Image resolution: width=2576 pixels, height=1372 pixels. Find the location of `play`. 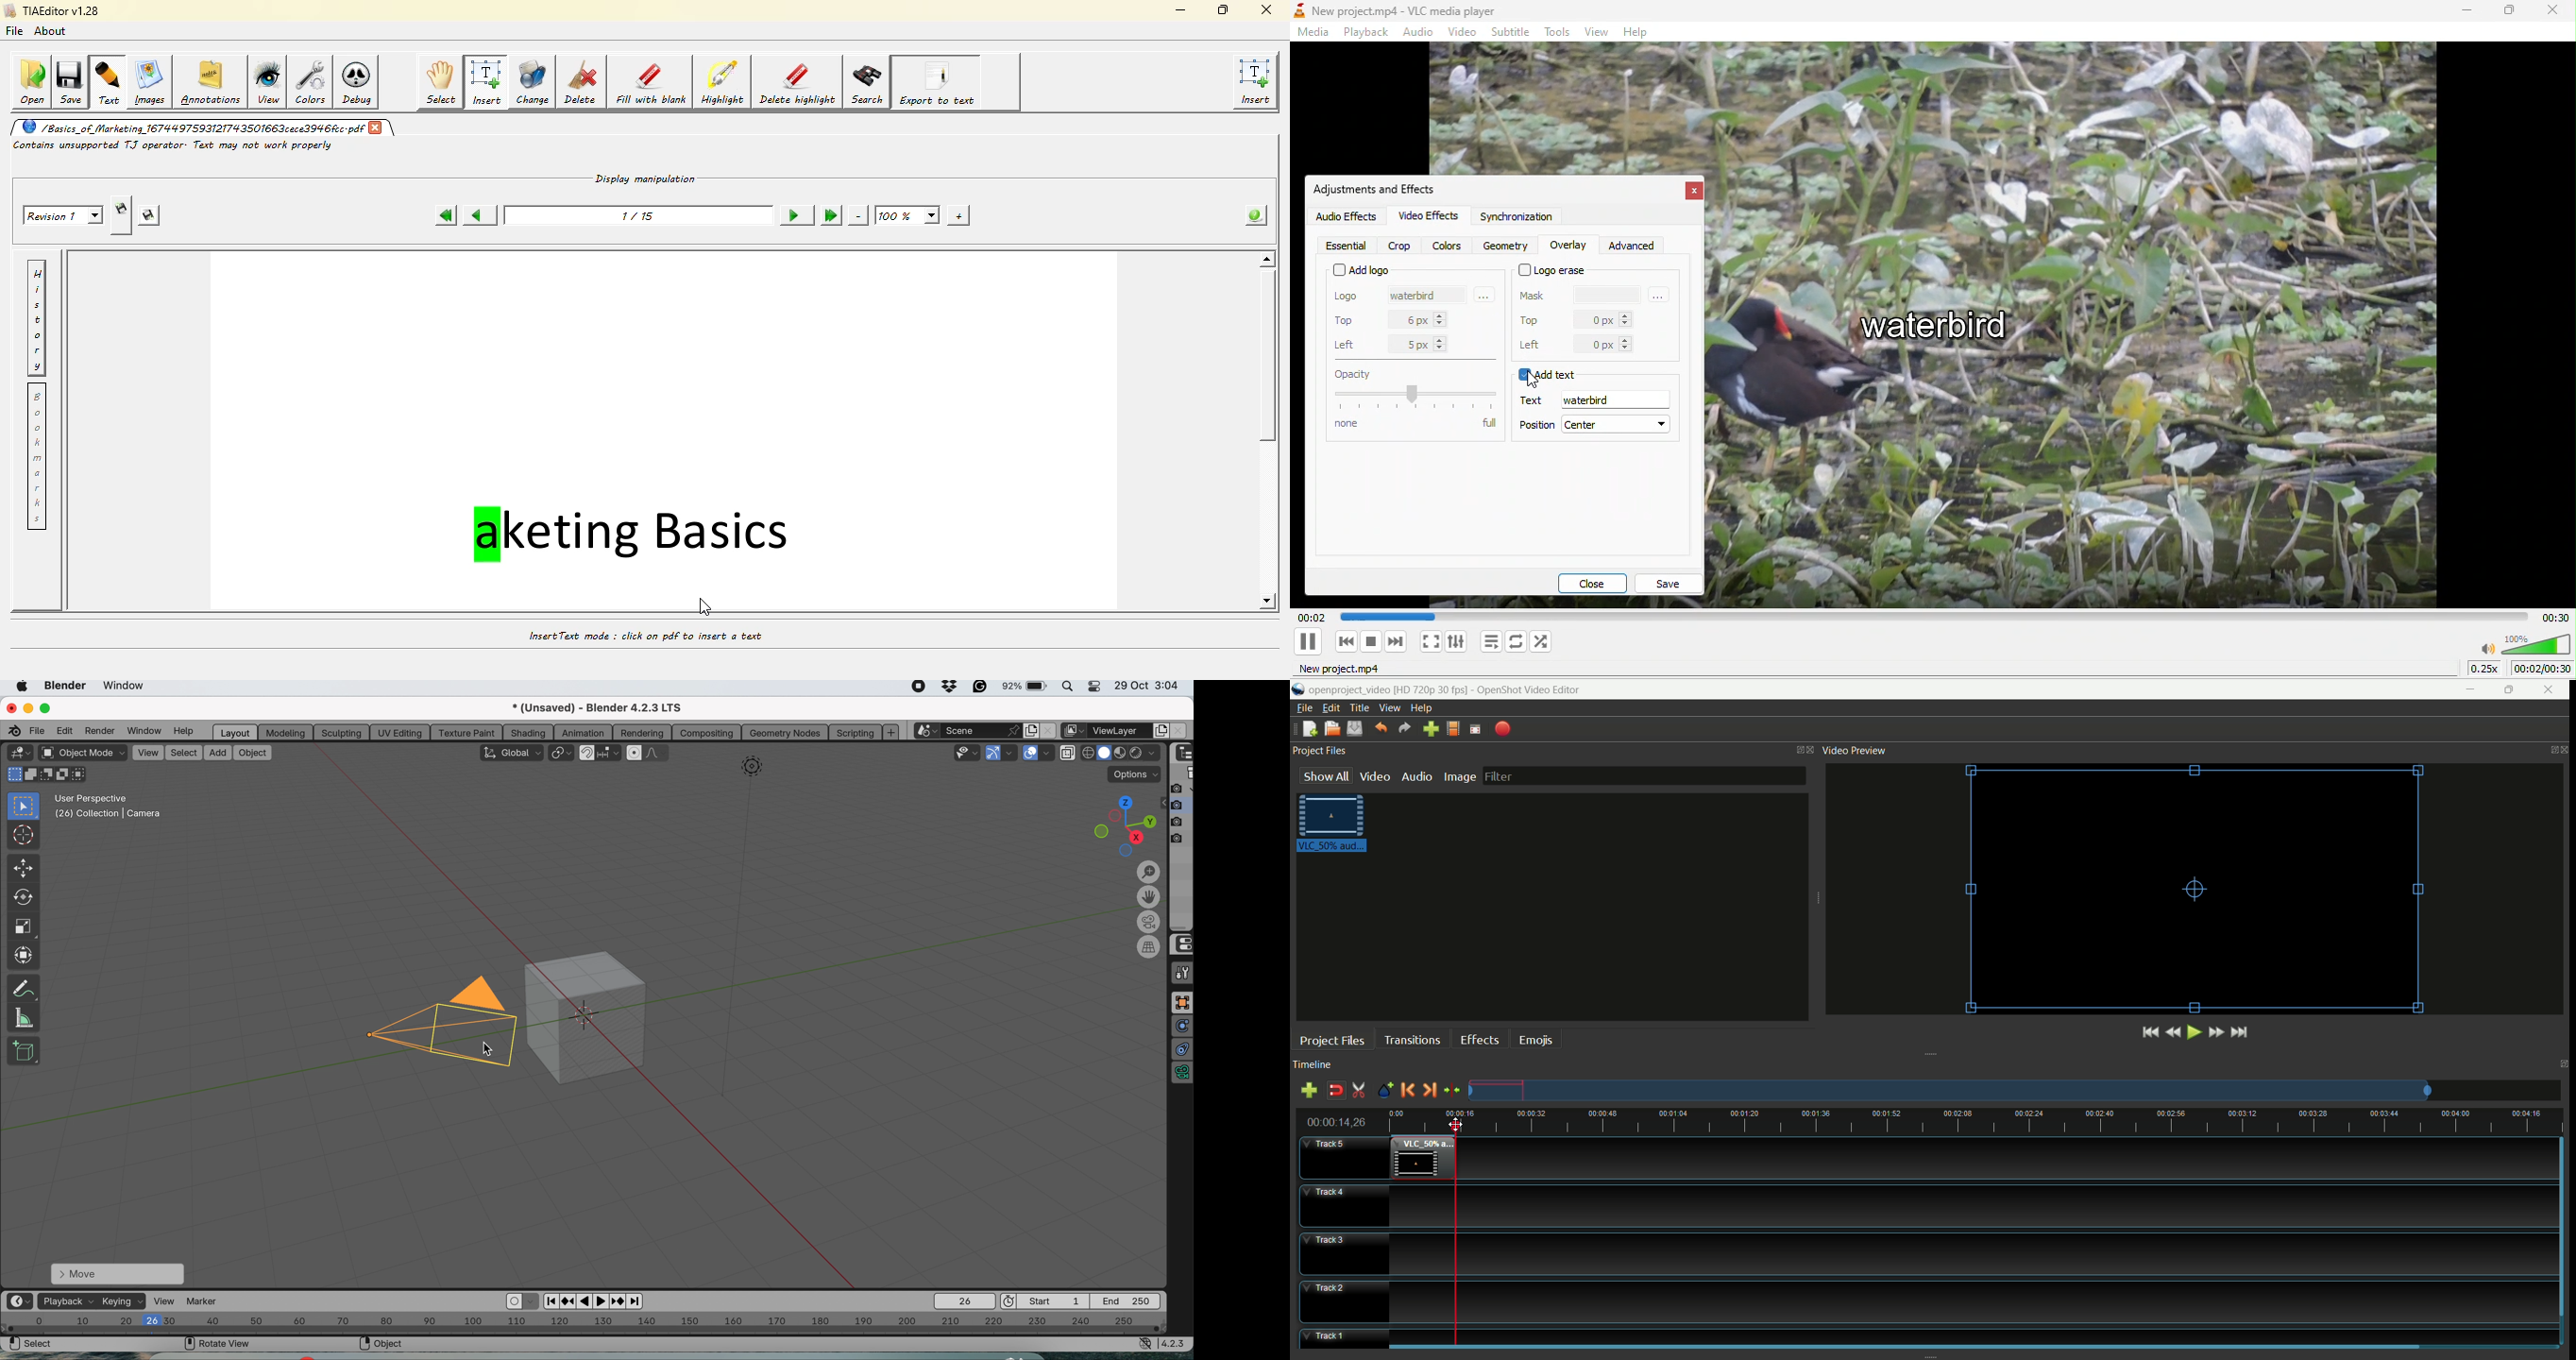

play is located at coordinates (602, 1301).